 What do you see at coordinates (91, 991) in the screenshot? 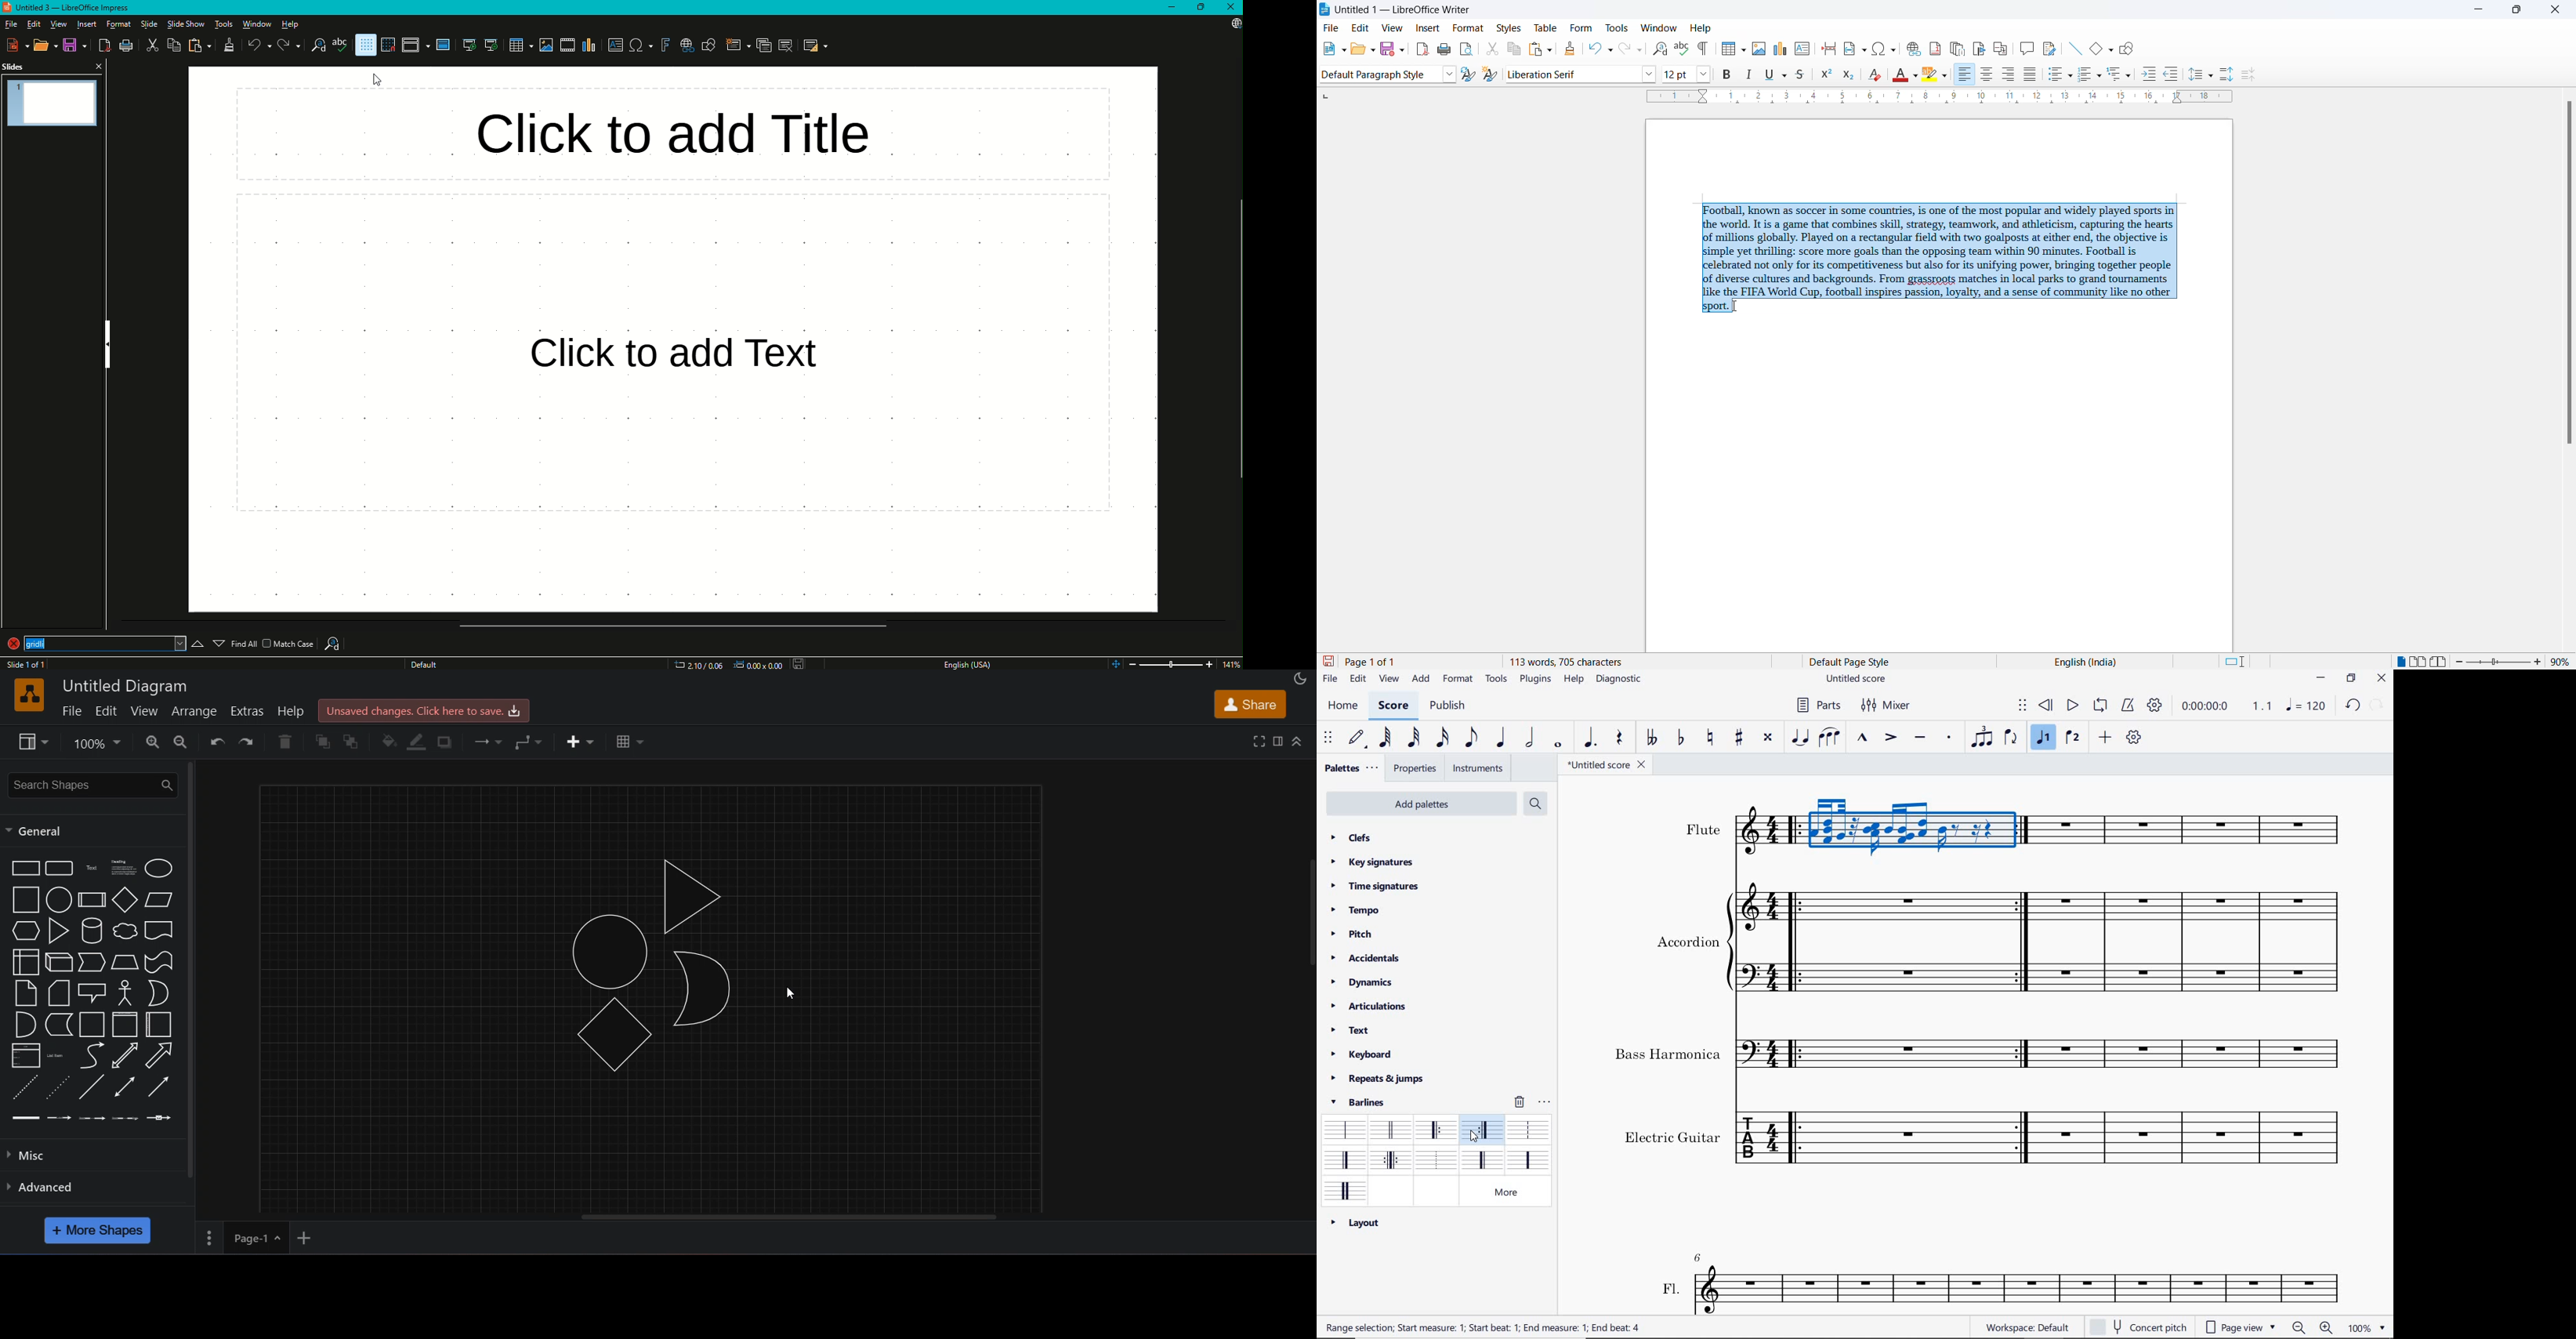
I see `callout` at bounding box center [91, 991].